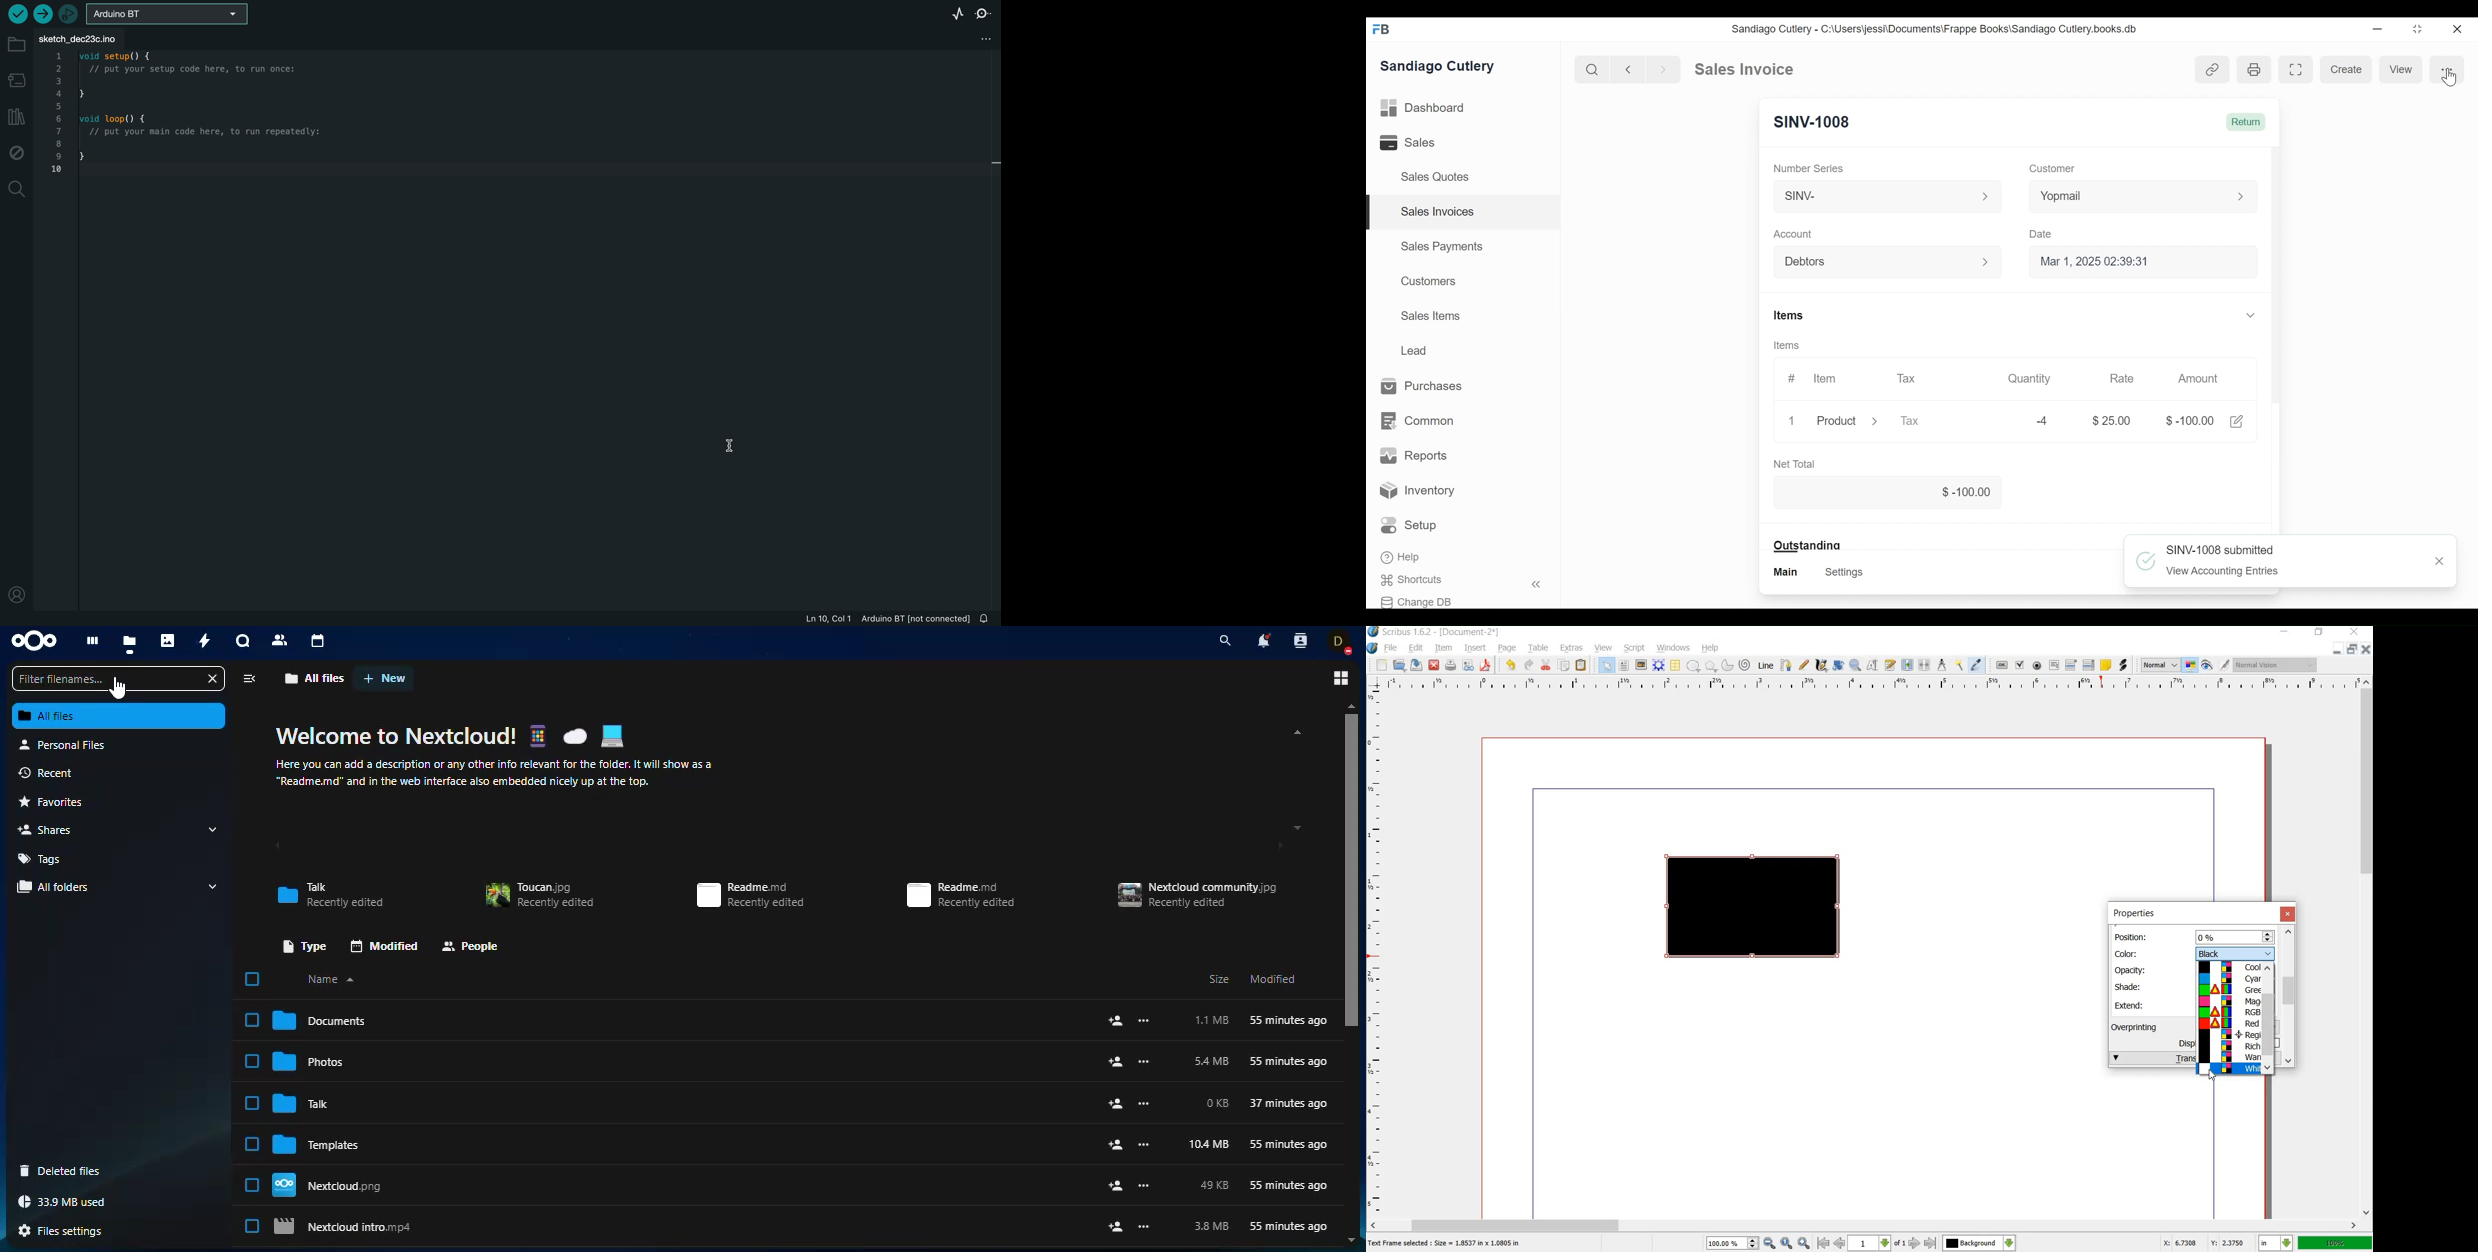 Image resolution: width=2492 pixels, height=1260 pixels. What do you see at coordinates (66, 1202) in the screenshot?
I see `33.9 MB used` at bounding box center [66, 1202].